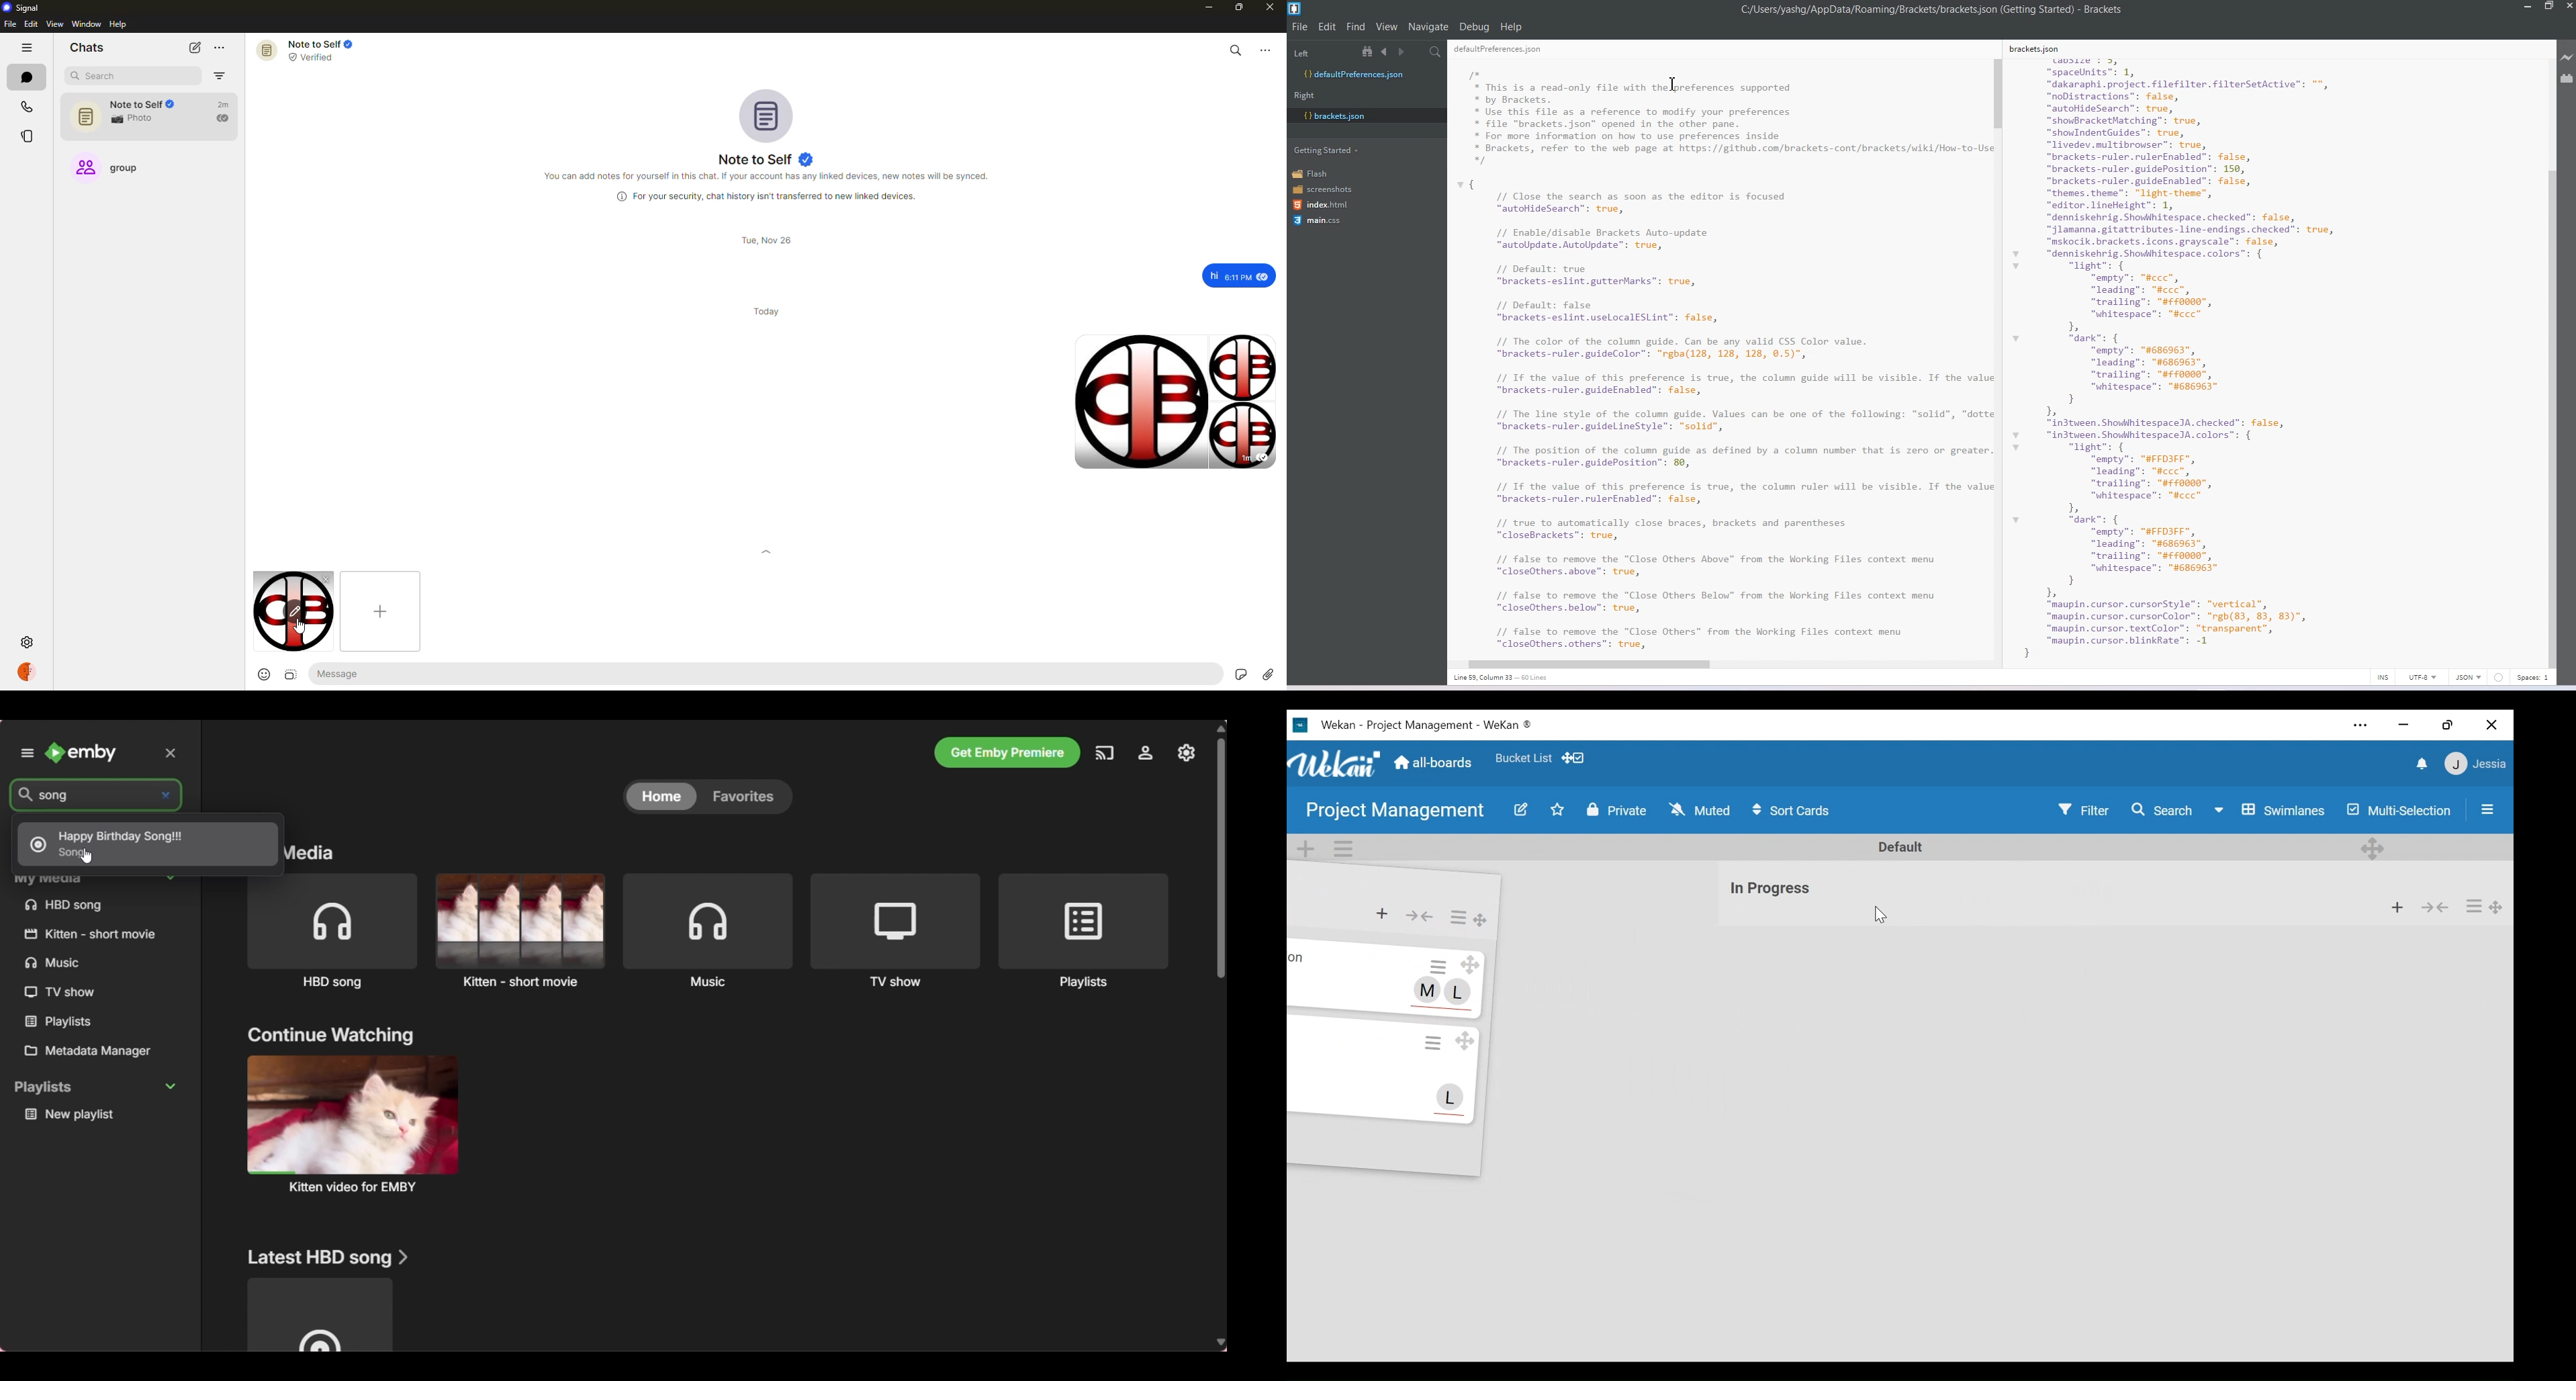  What do you see at coordinates (1508, 678) in the screenshot?
I see `Line 36, Column 13- 60 lines` at bounding box center [1508, 678].